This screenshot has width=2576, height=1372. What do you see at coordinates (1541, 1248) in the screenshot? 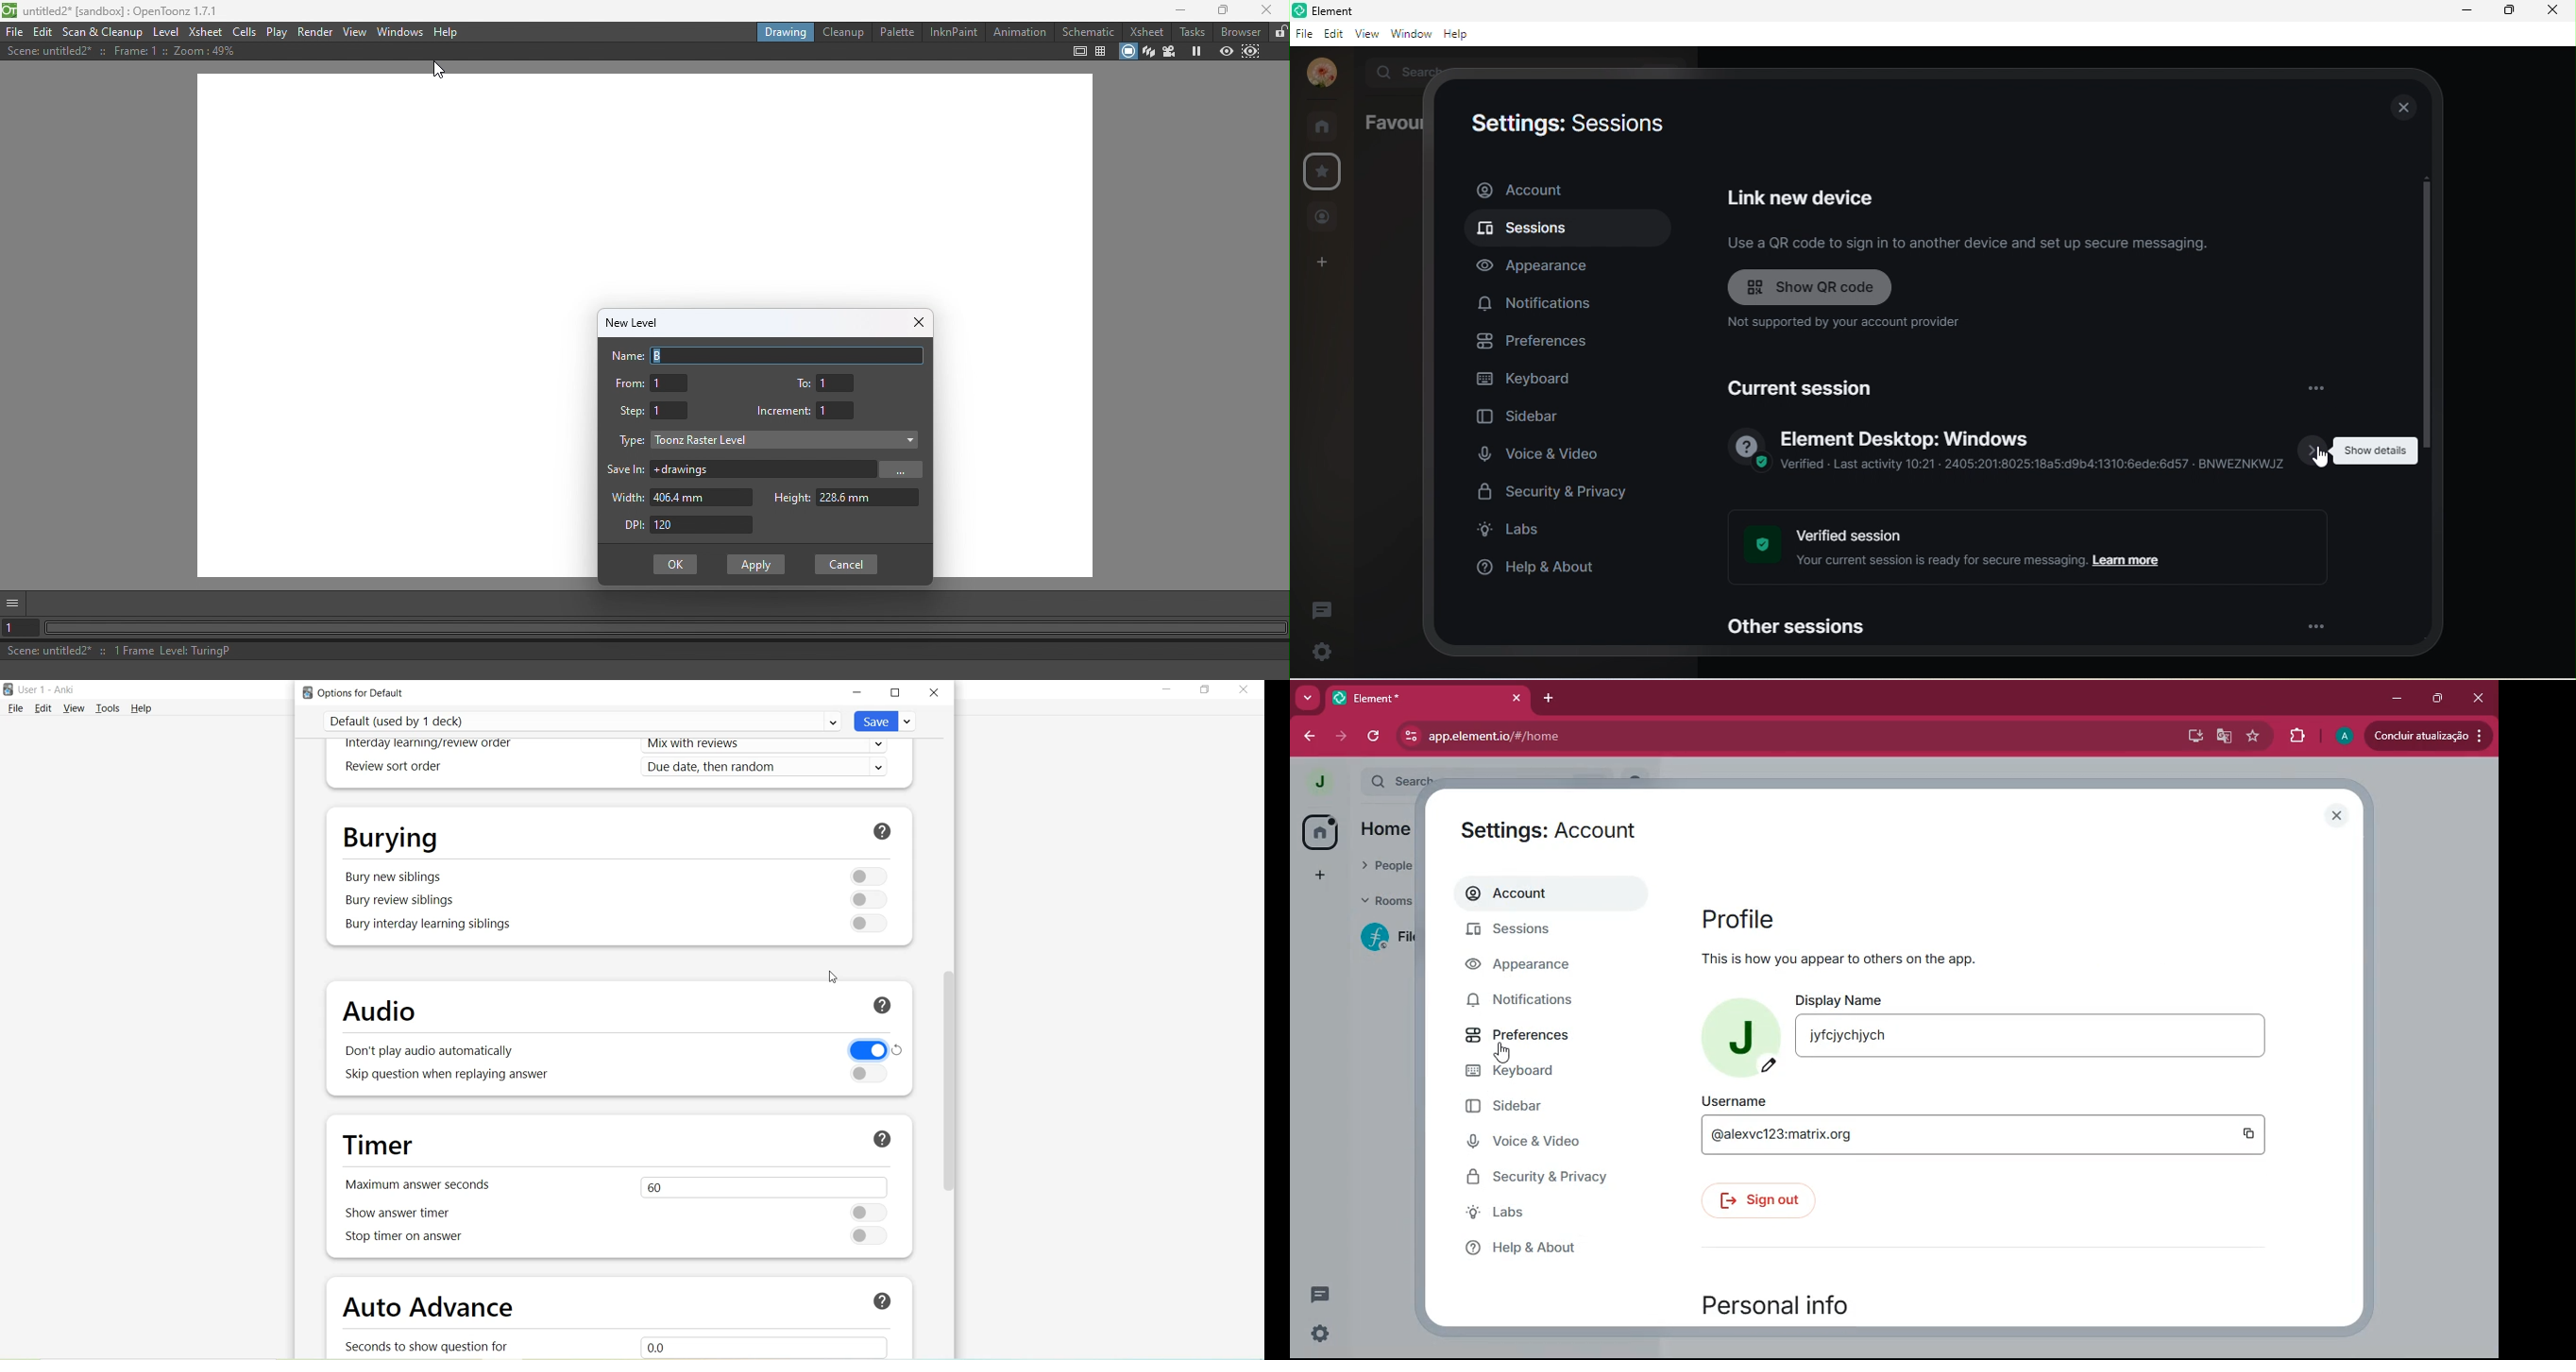
I see `help & about` at bounding box center [1541, 1248].